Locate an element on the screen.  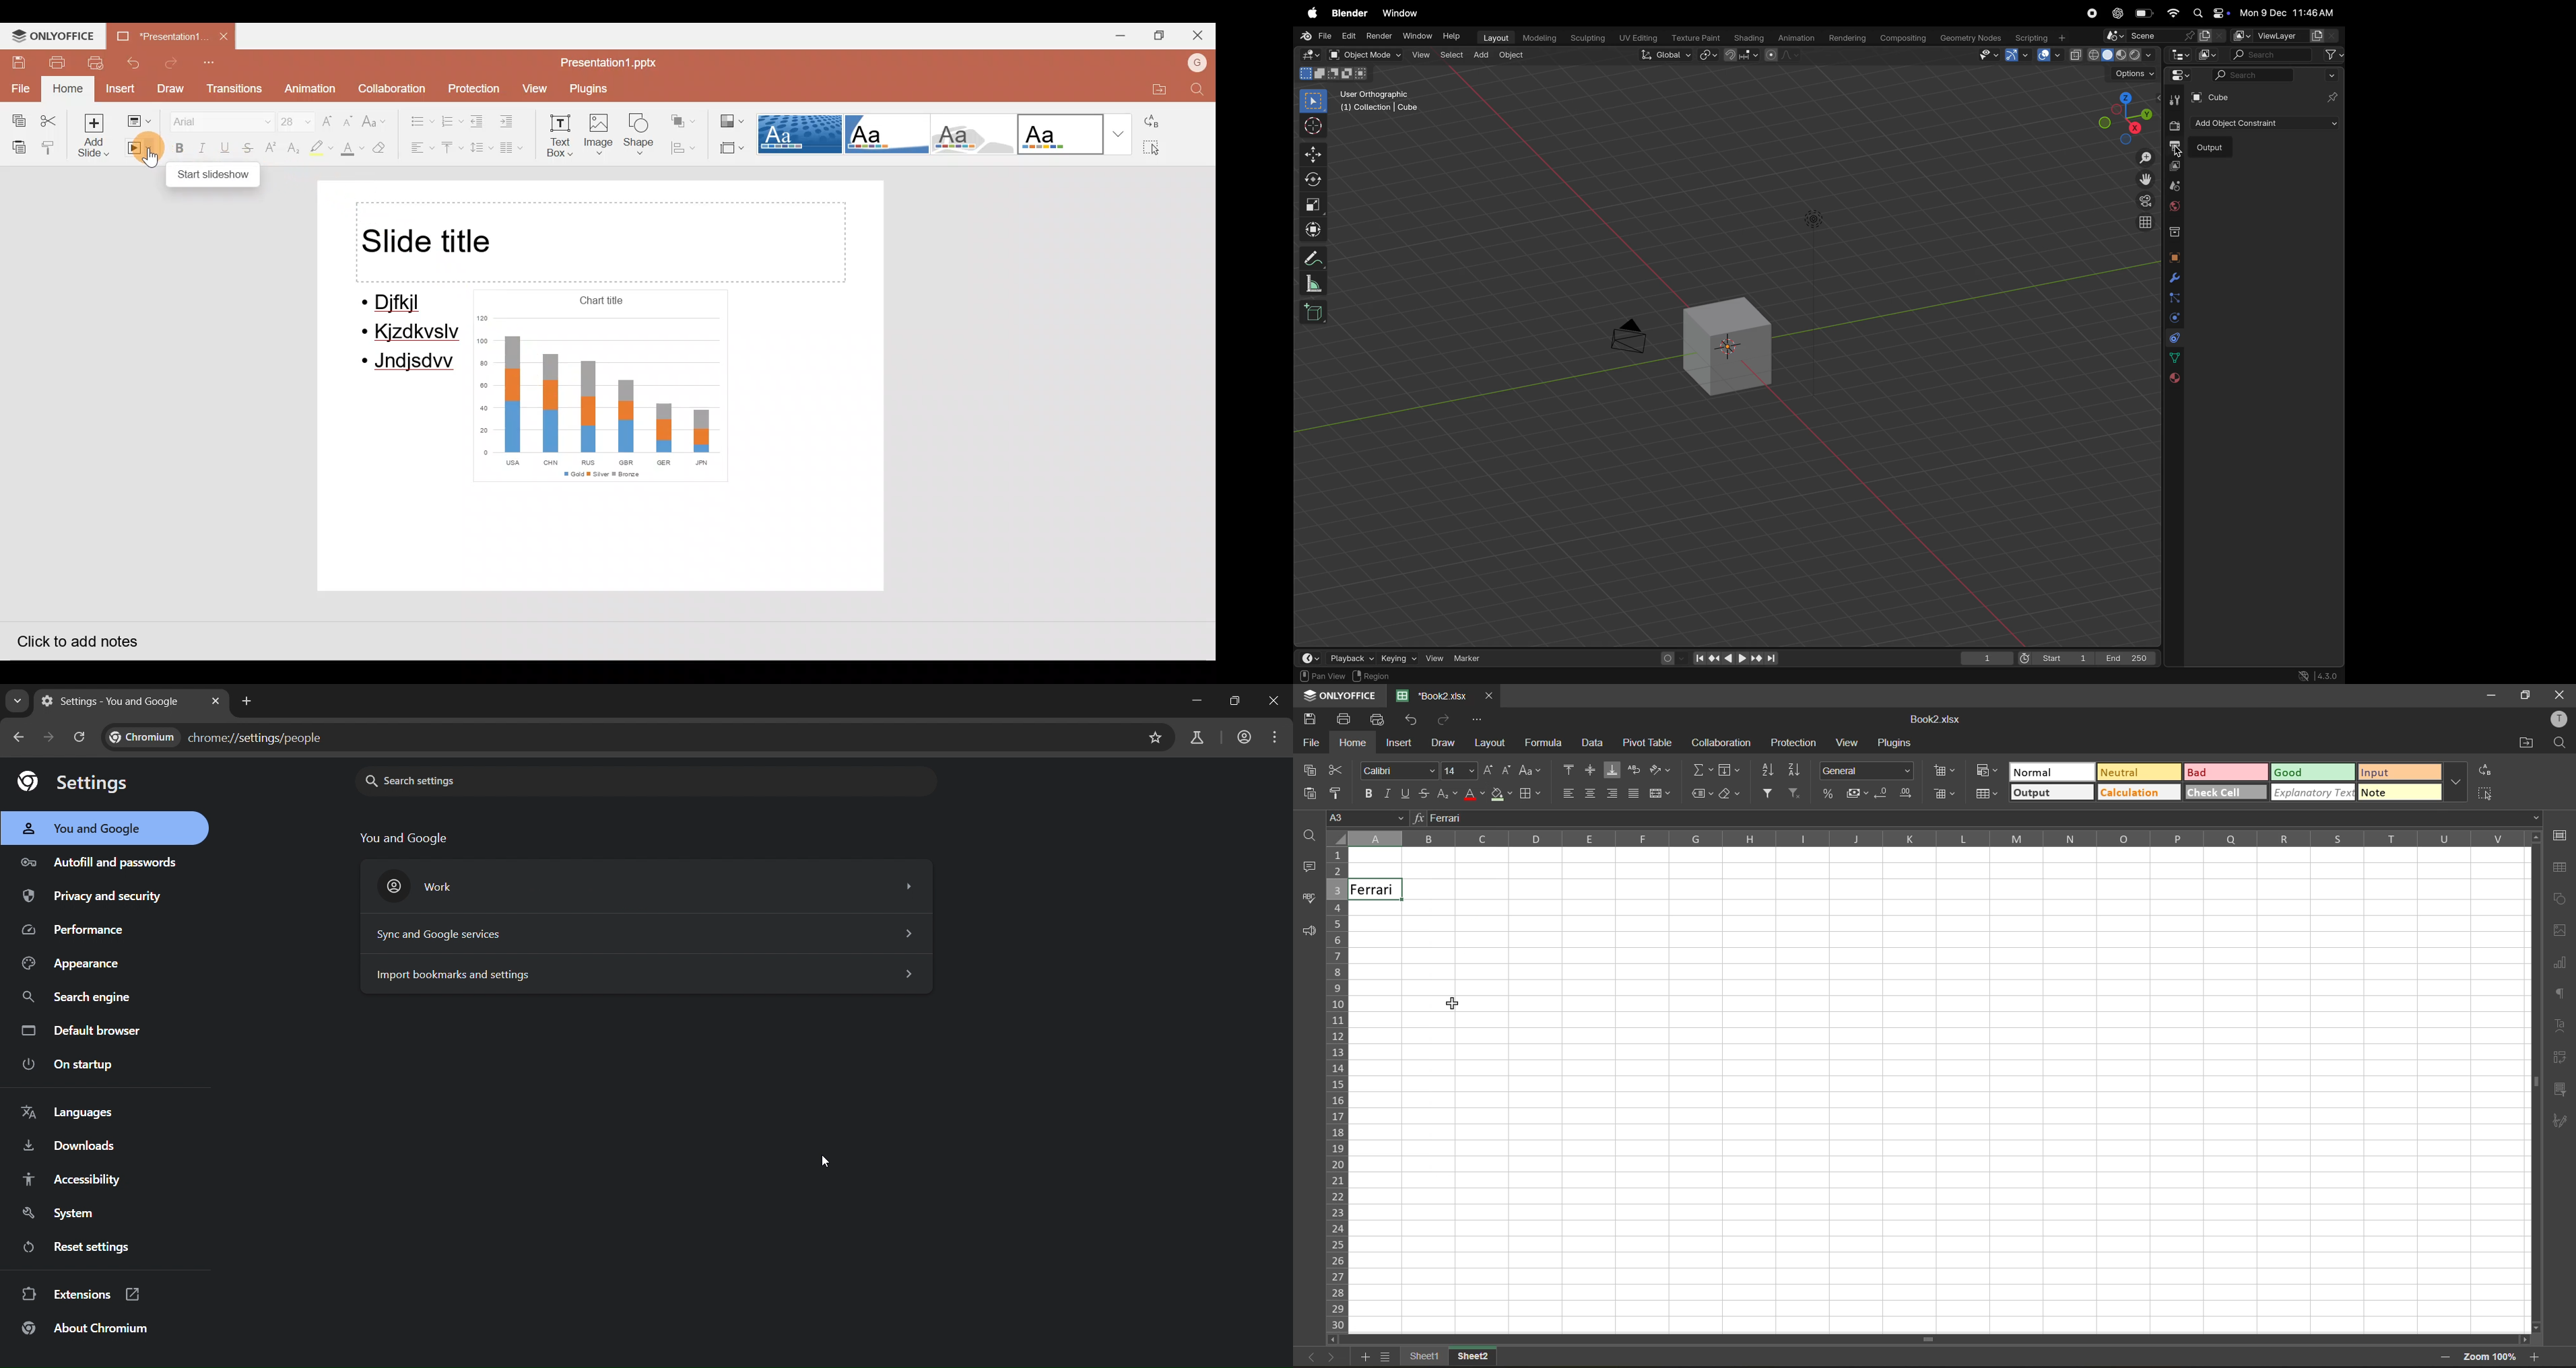
sub/superscript is located at coordinates (1447, 794).